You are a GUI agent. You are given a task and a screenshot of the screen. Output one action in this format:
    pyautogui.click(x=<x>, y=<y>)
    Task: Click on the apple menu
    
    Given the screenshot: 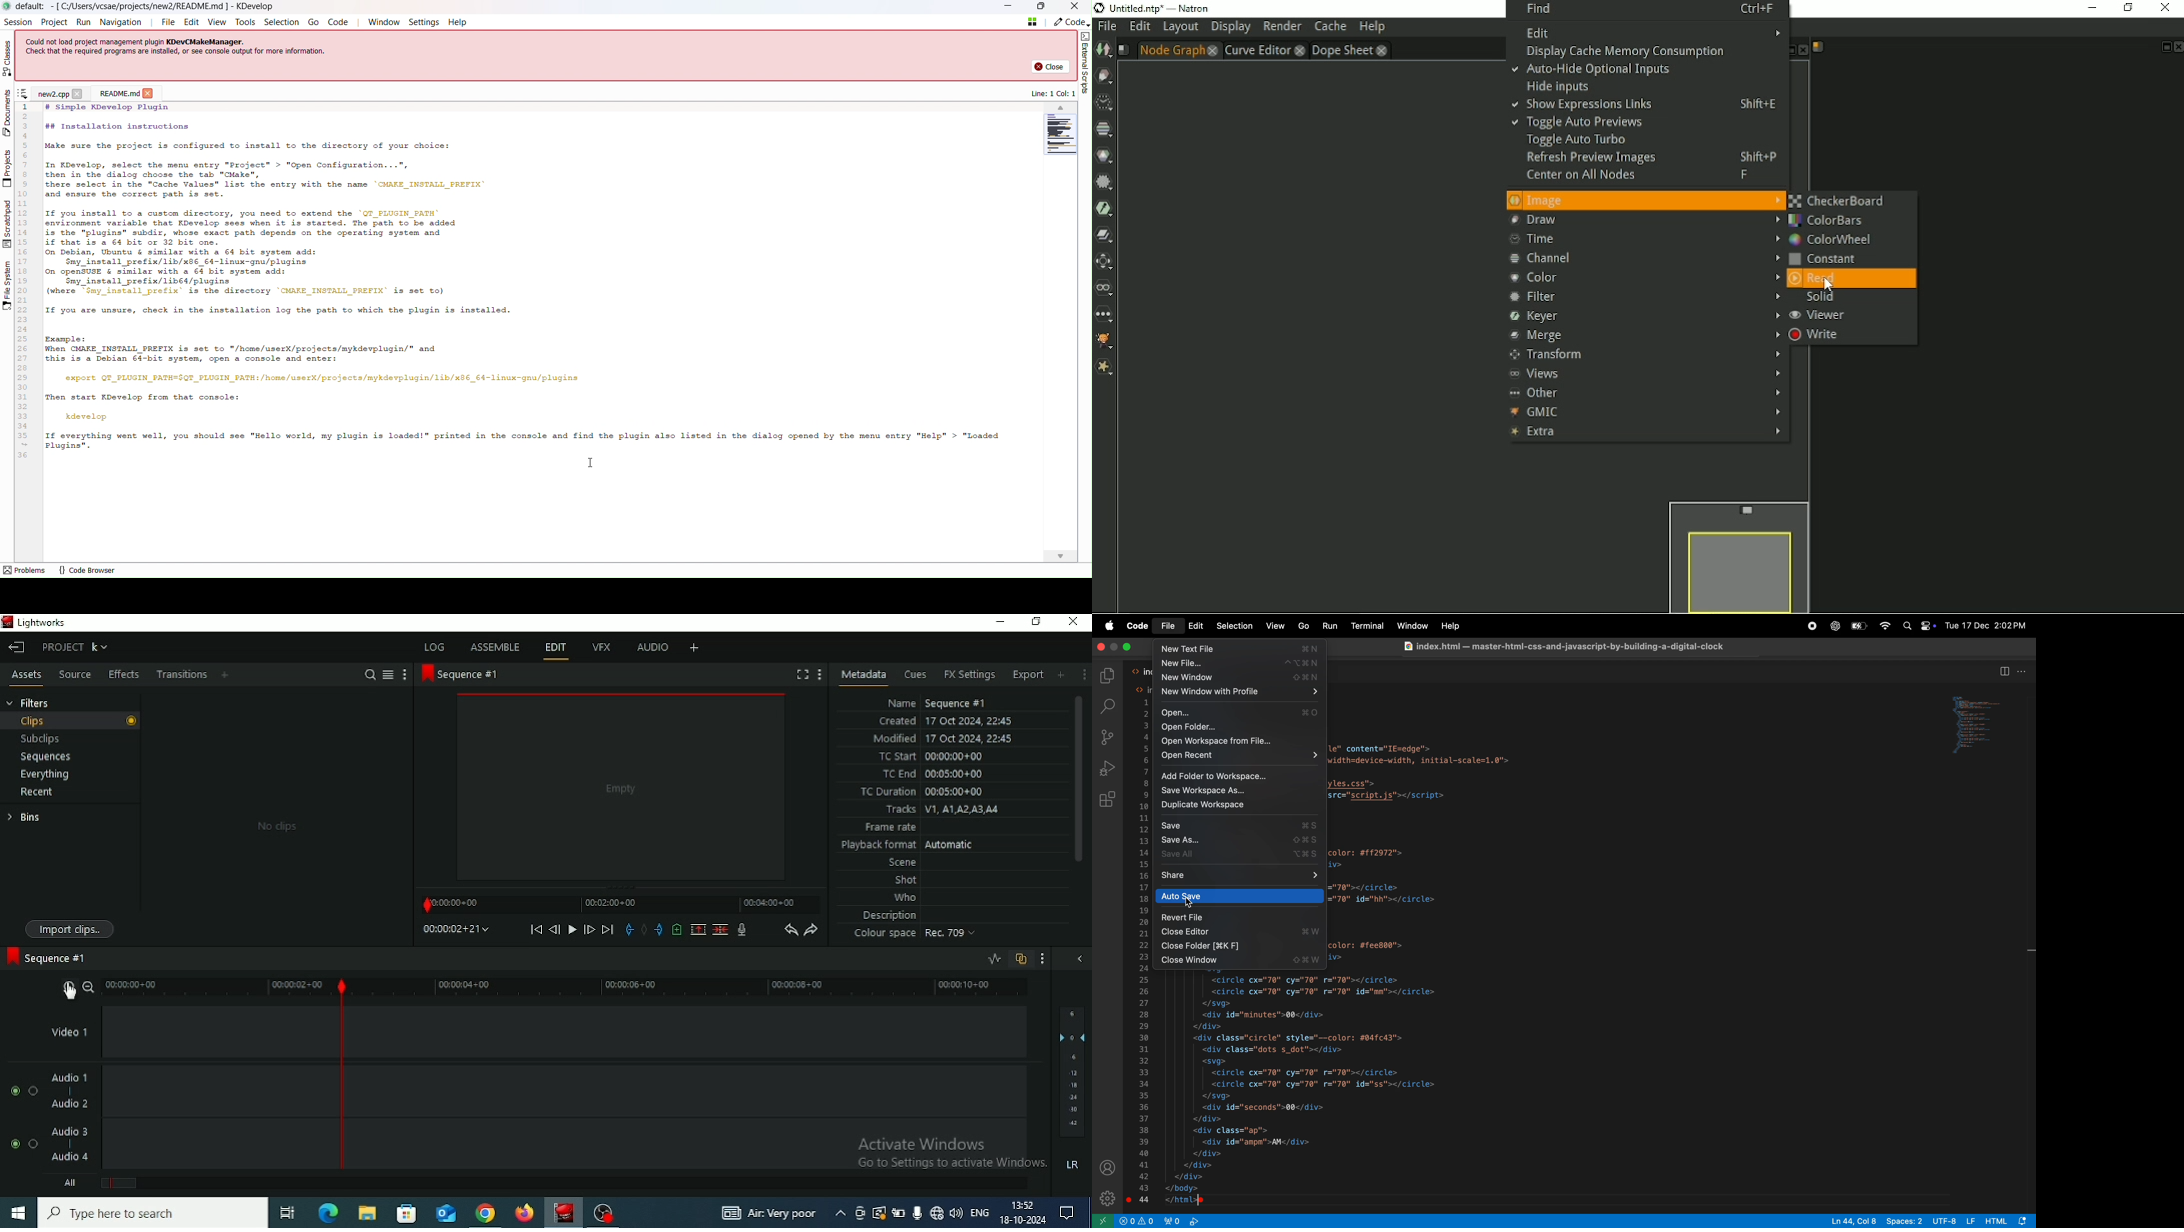 What is the action you would take?
    pyautogui.click(x=1110, y=627)
    